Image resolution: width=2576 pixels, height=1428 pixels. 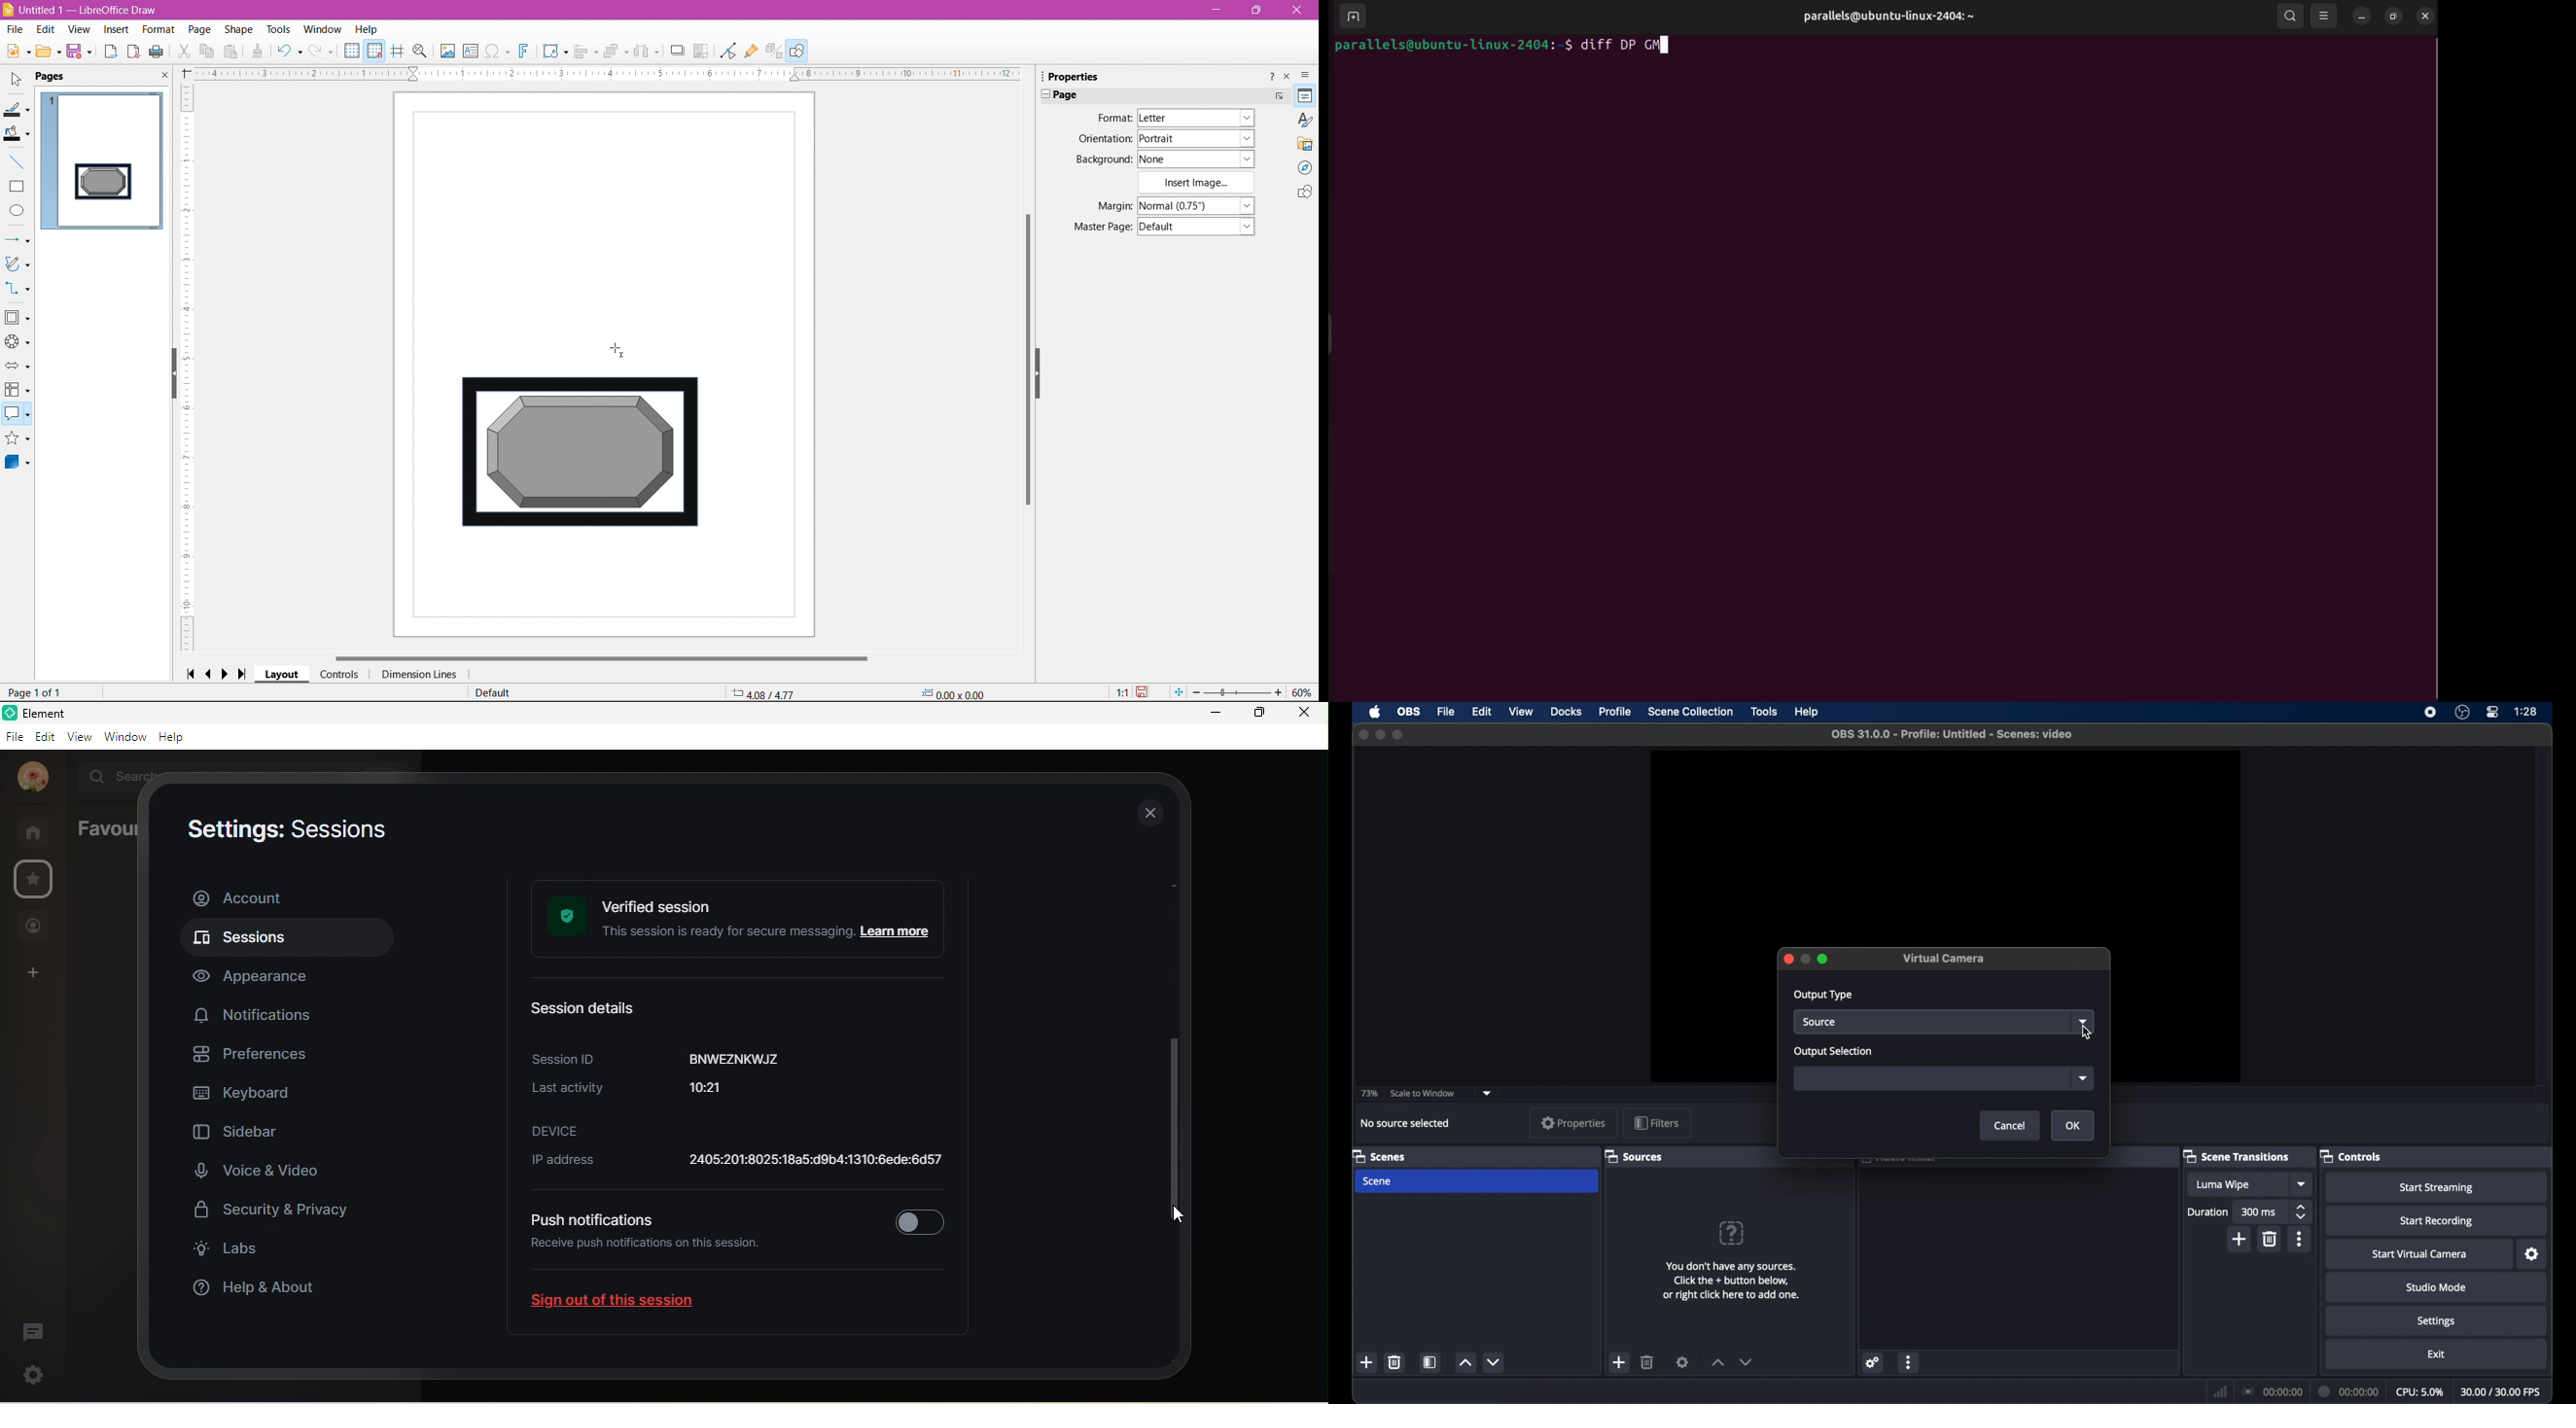 What do you see at coordinates (207, 51) in the screenshot?
I see `Copy` at bounding box center [207, 51].